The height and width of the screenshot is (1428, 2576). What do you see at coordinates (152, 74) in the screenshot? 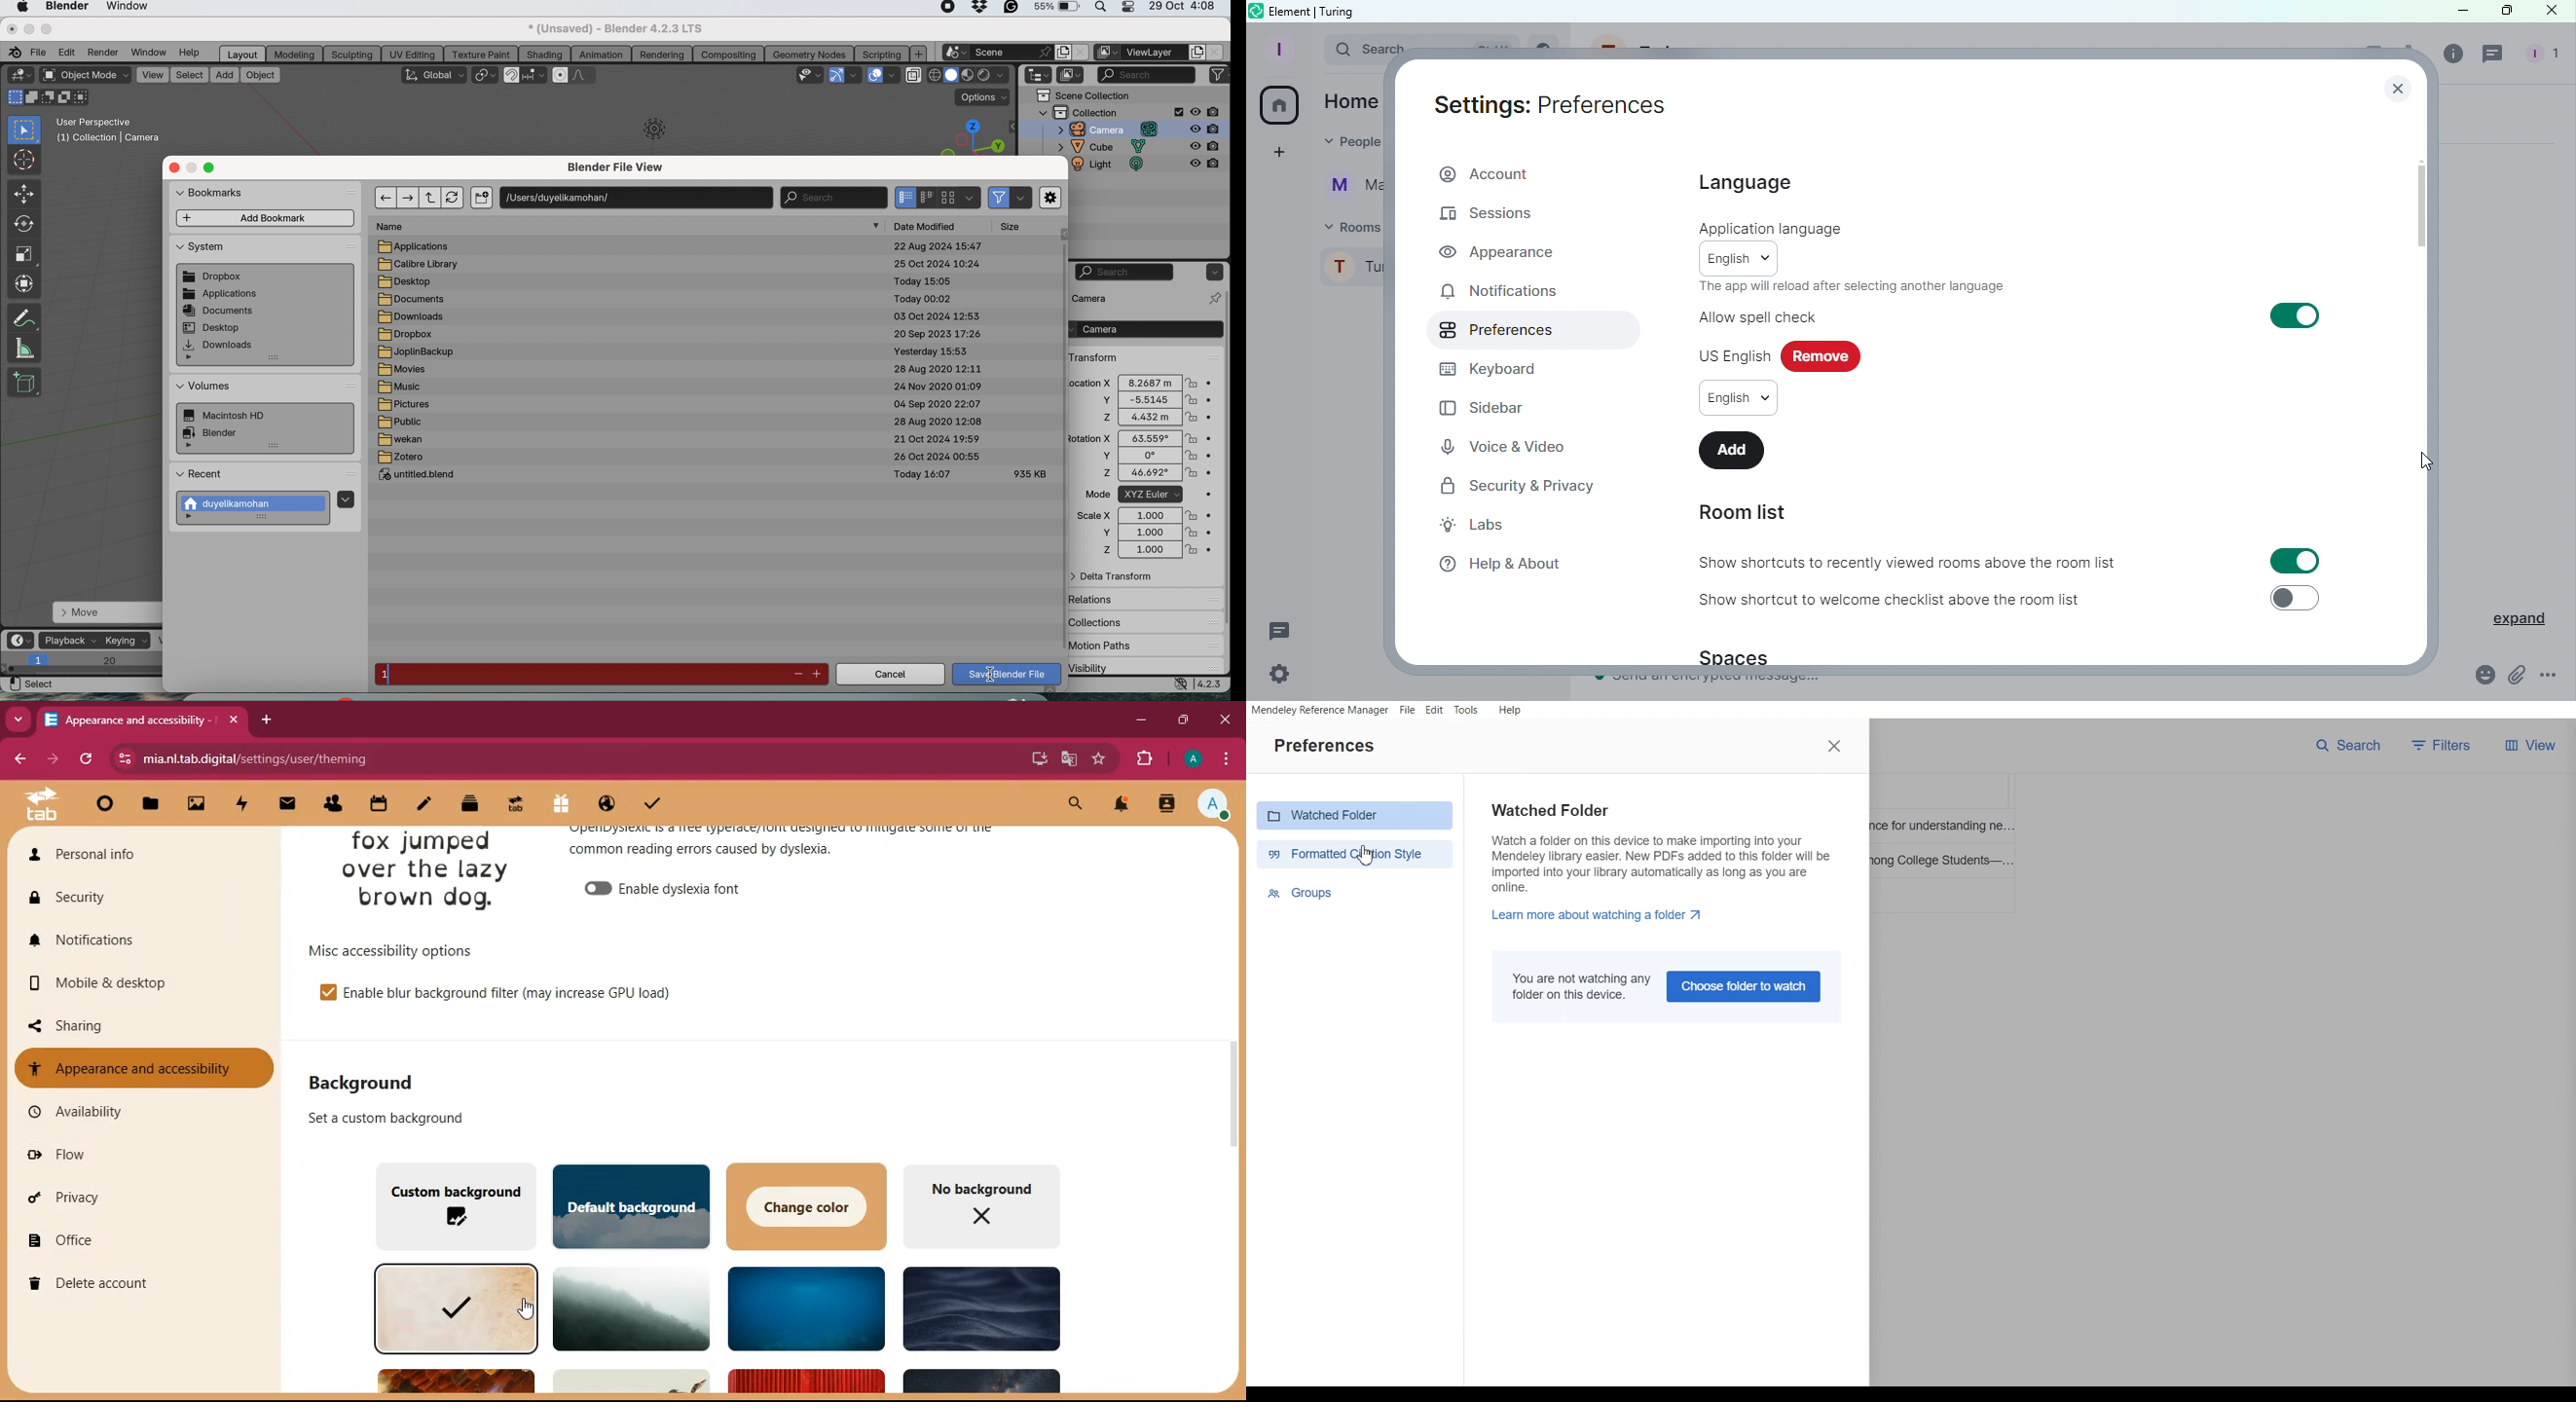
I see `view` at bounding box center [152, 74].